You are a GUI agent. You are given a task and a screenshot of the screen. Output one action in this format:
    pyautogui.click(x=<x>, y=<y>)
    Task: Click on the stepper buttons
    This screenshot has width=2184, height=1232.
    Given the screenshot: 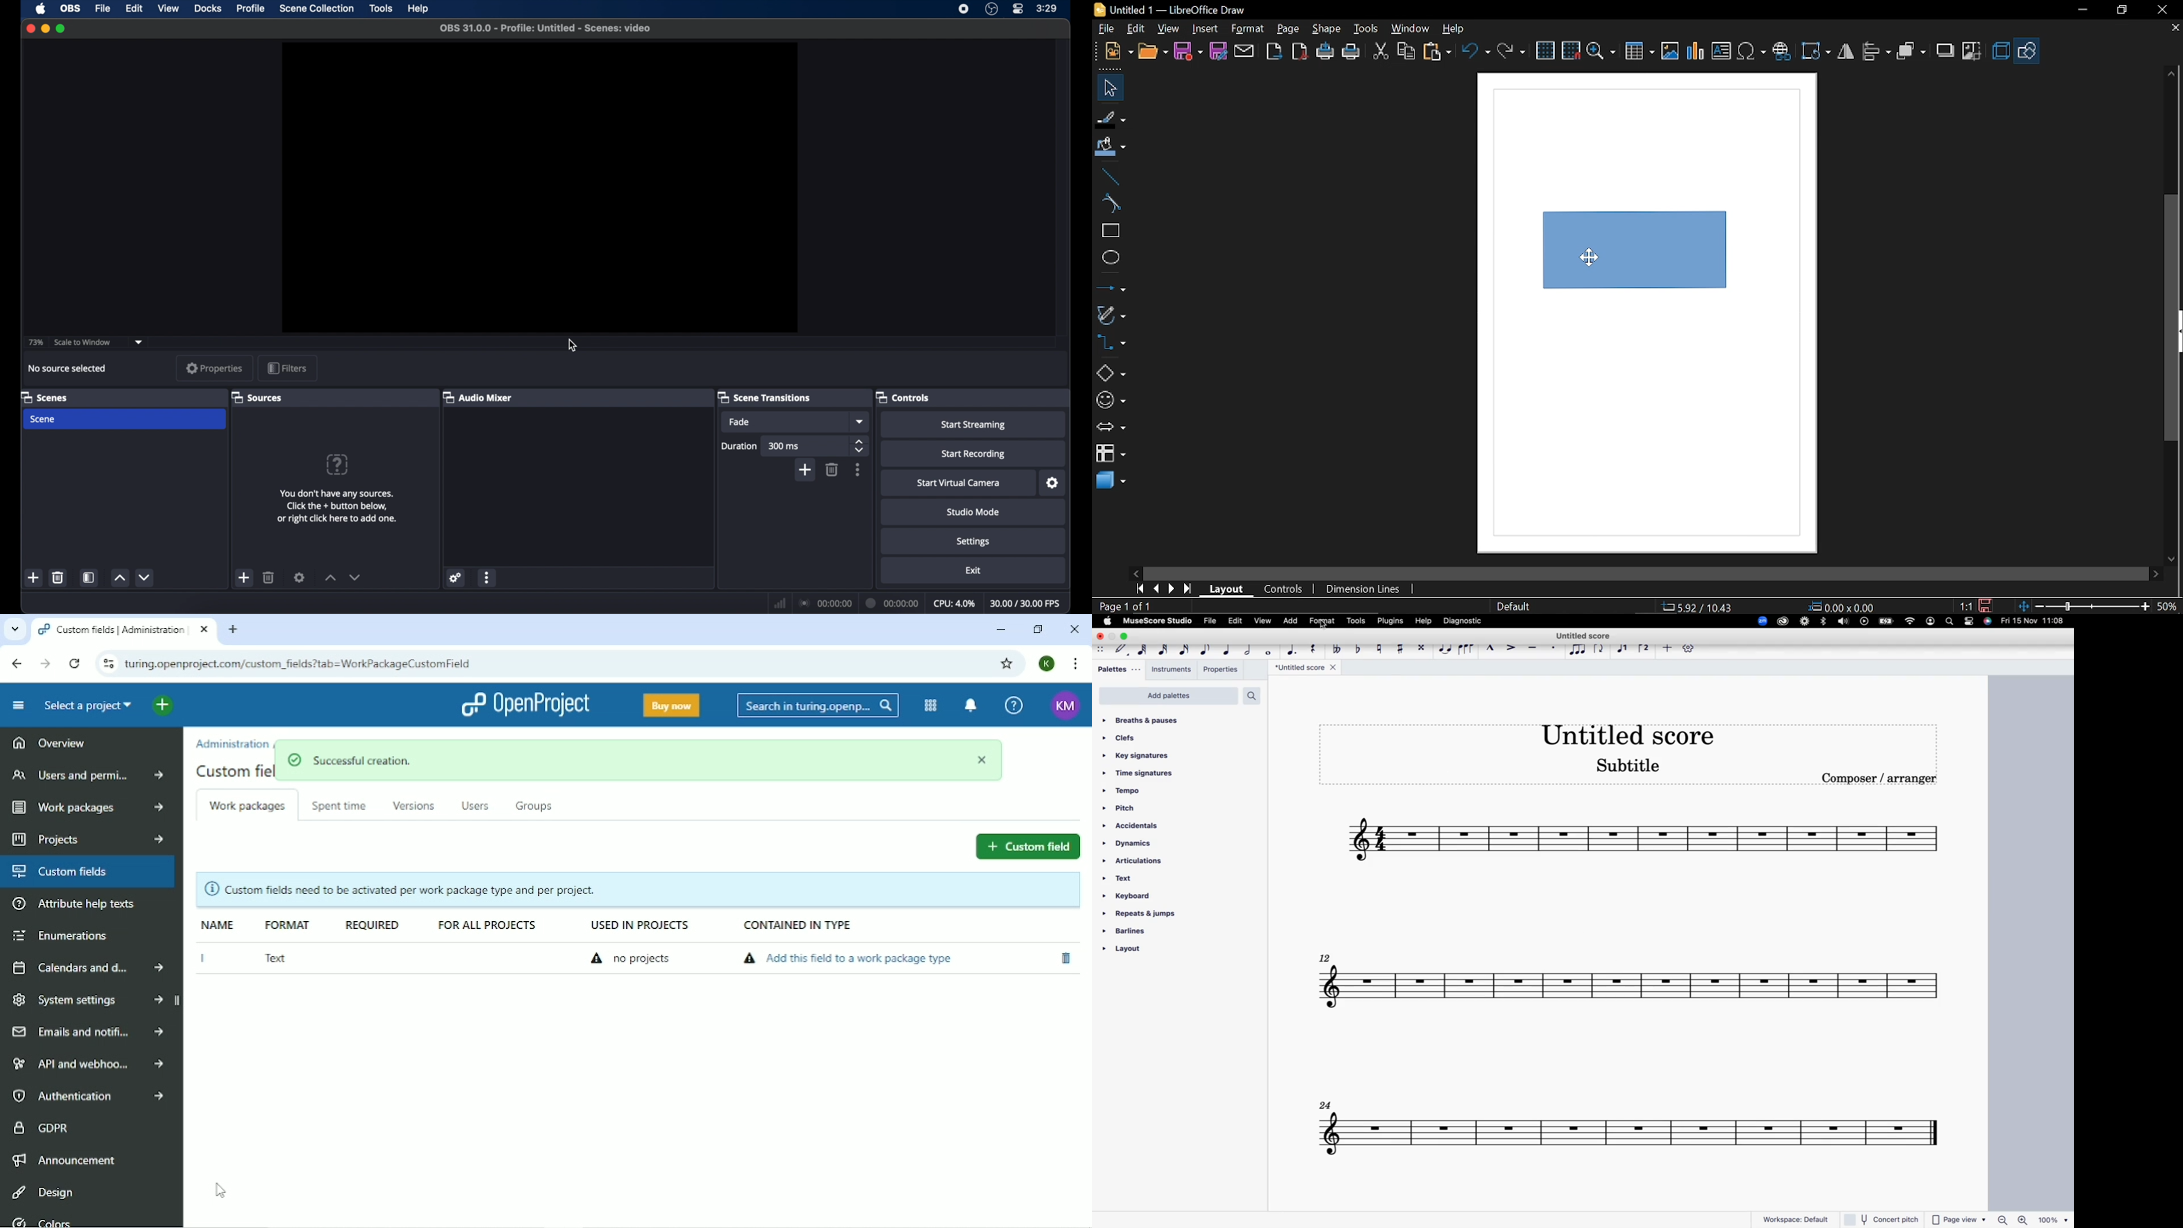 What is the action you would take?
    pyautogui.click(x=860, y=446)
    